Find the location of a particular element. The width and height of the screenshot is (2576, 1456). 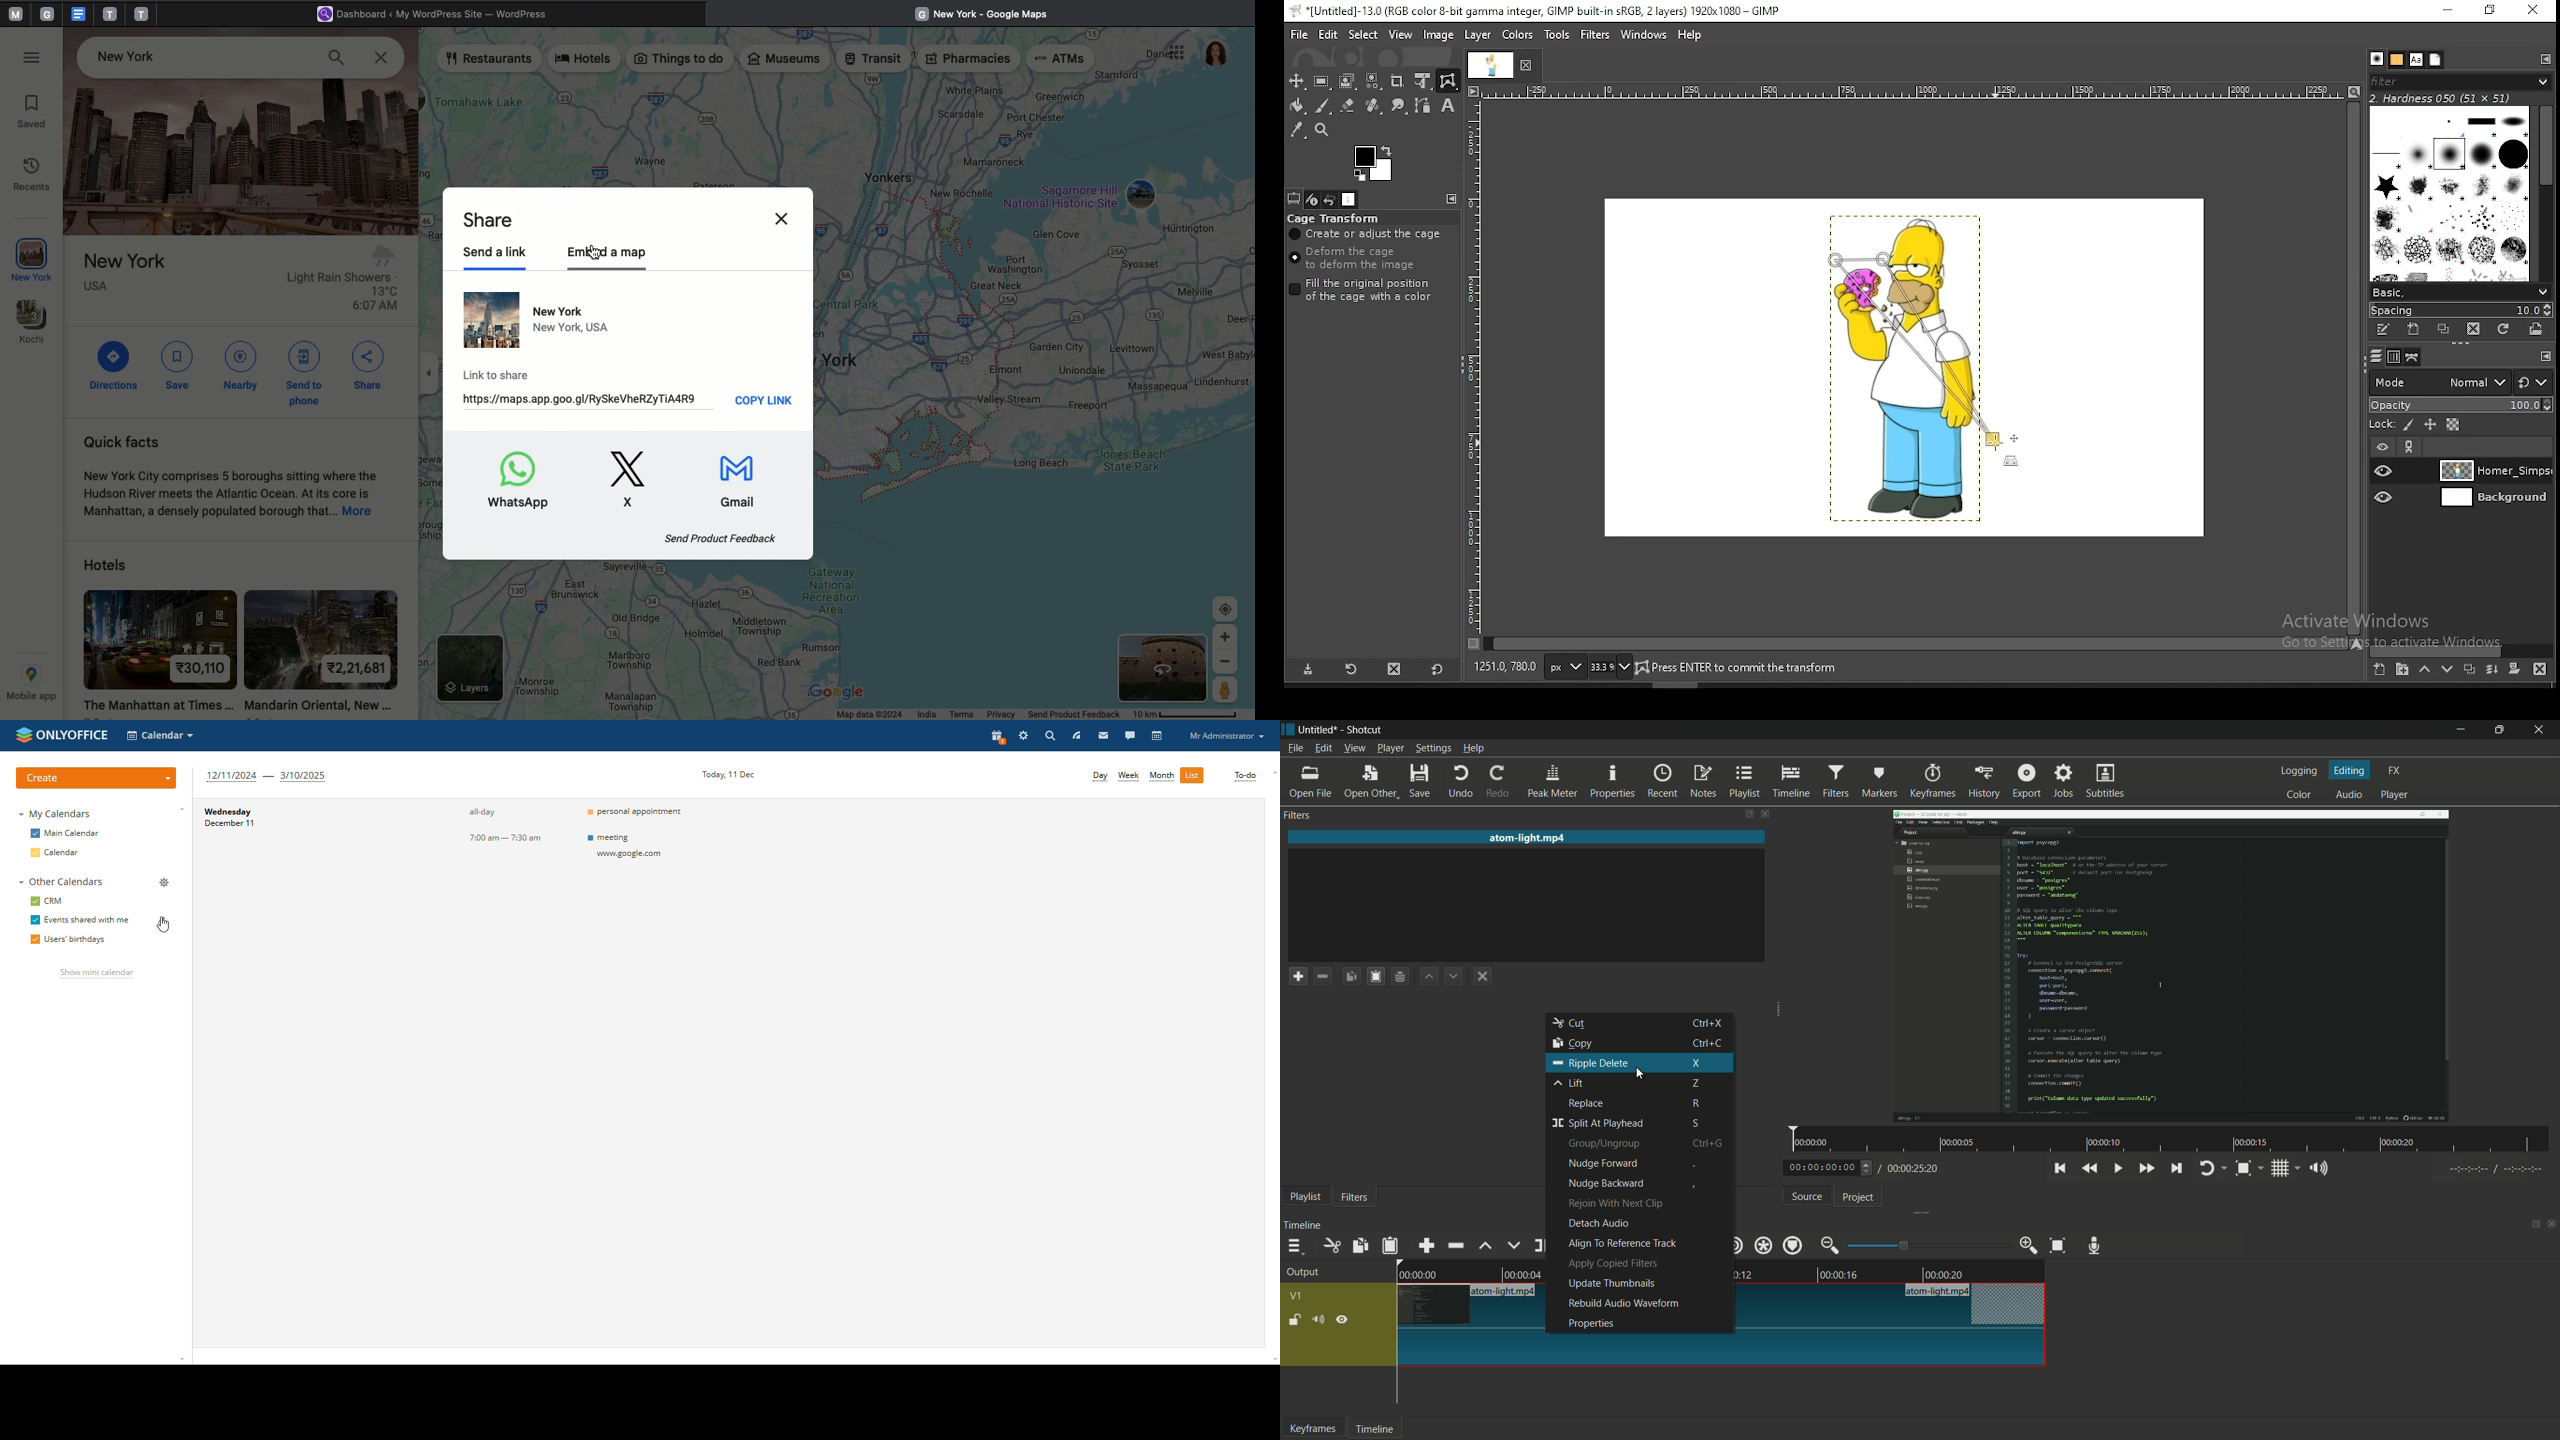

Link to share is located at coordinates (581, 387).